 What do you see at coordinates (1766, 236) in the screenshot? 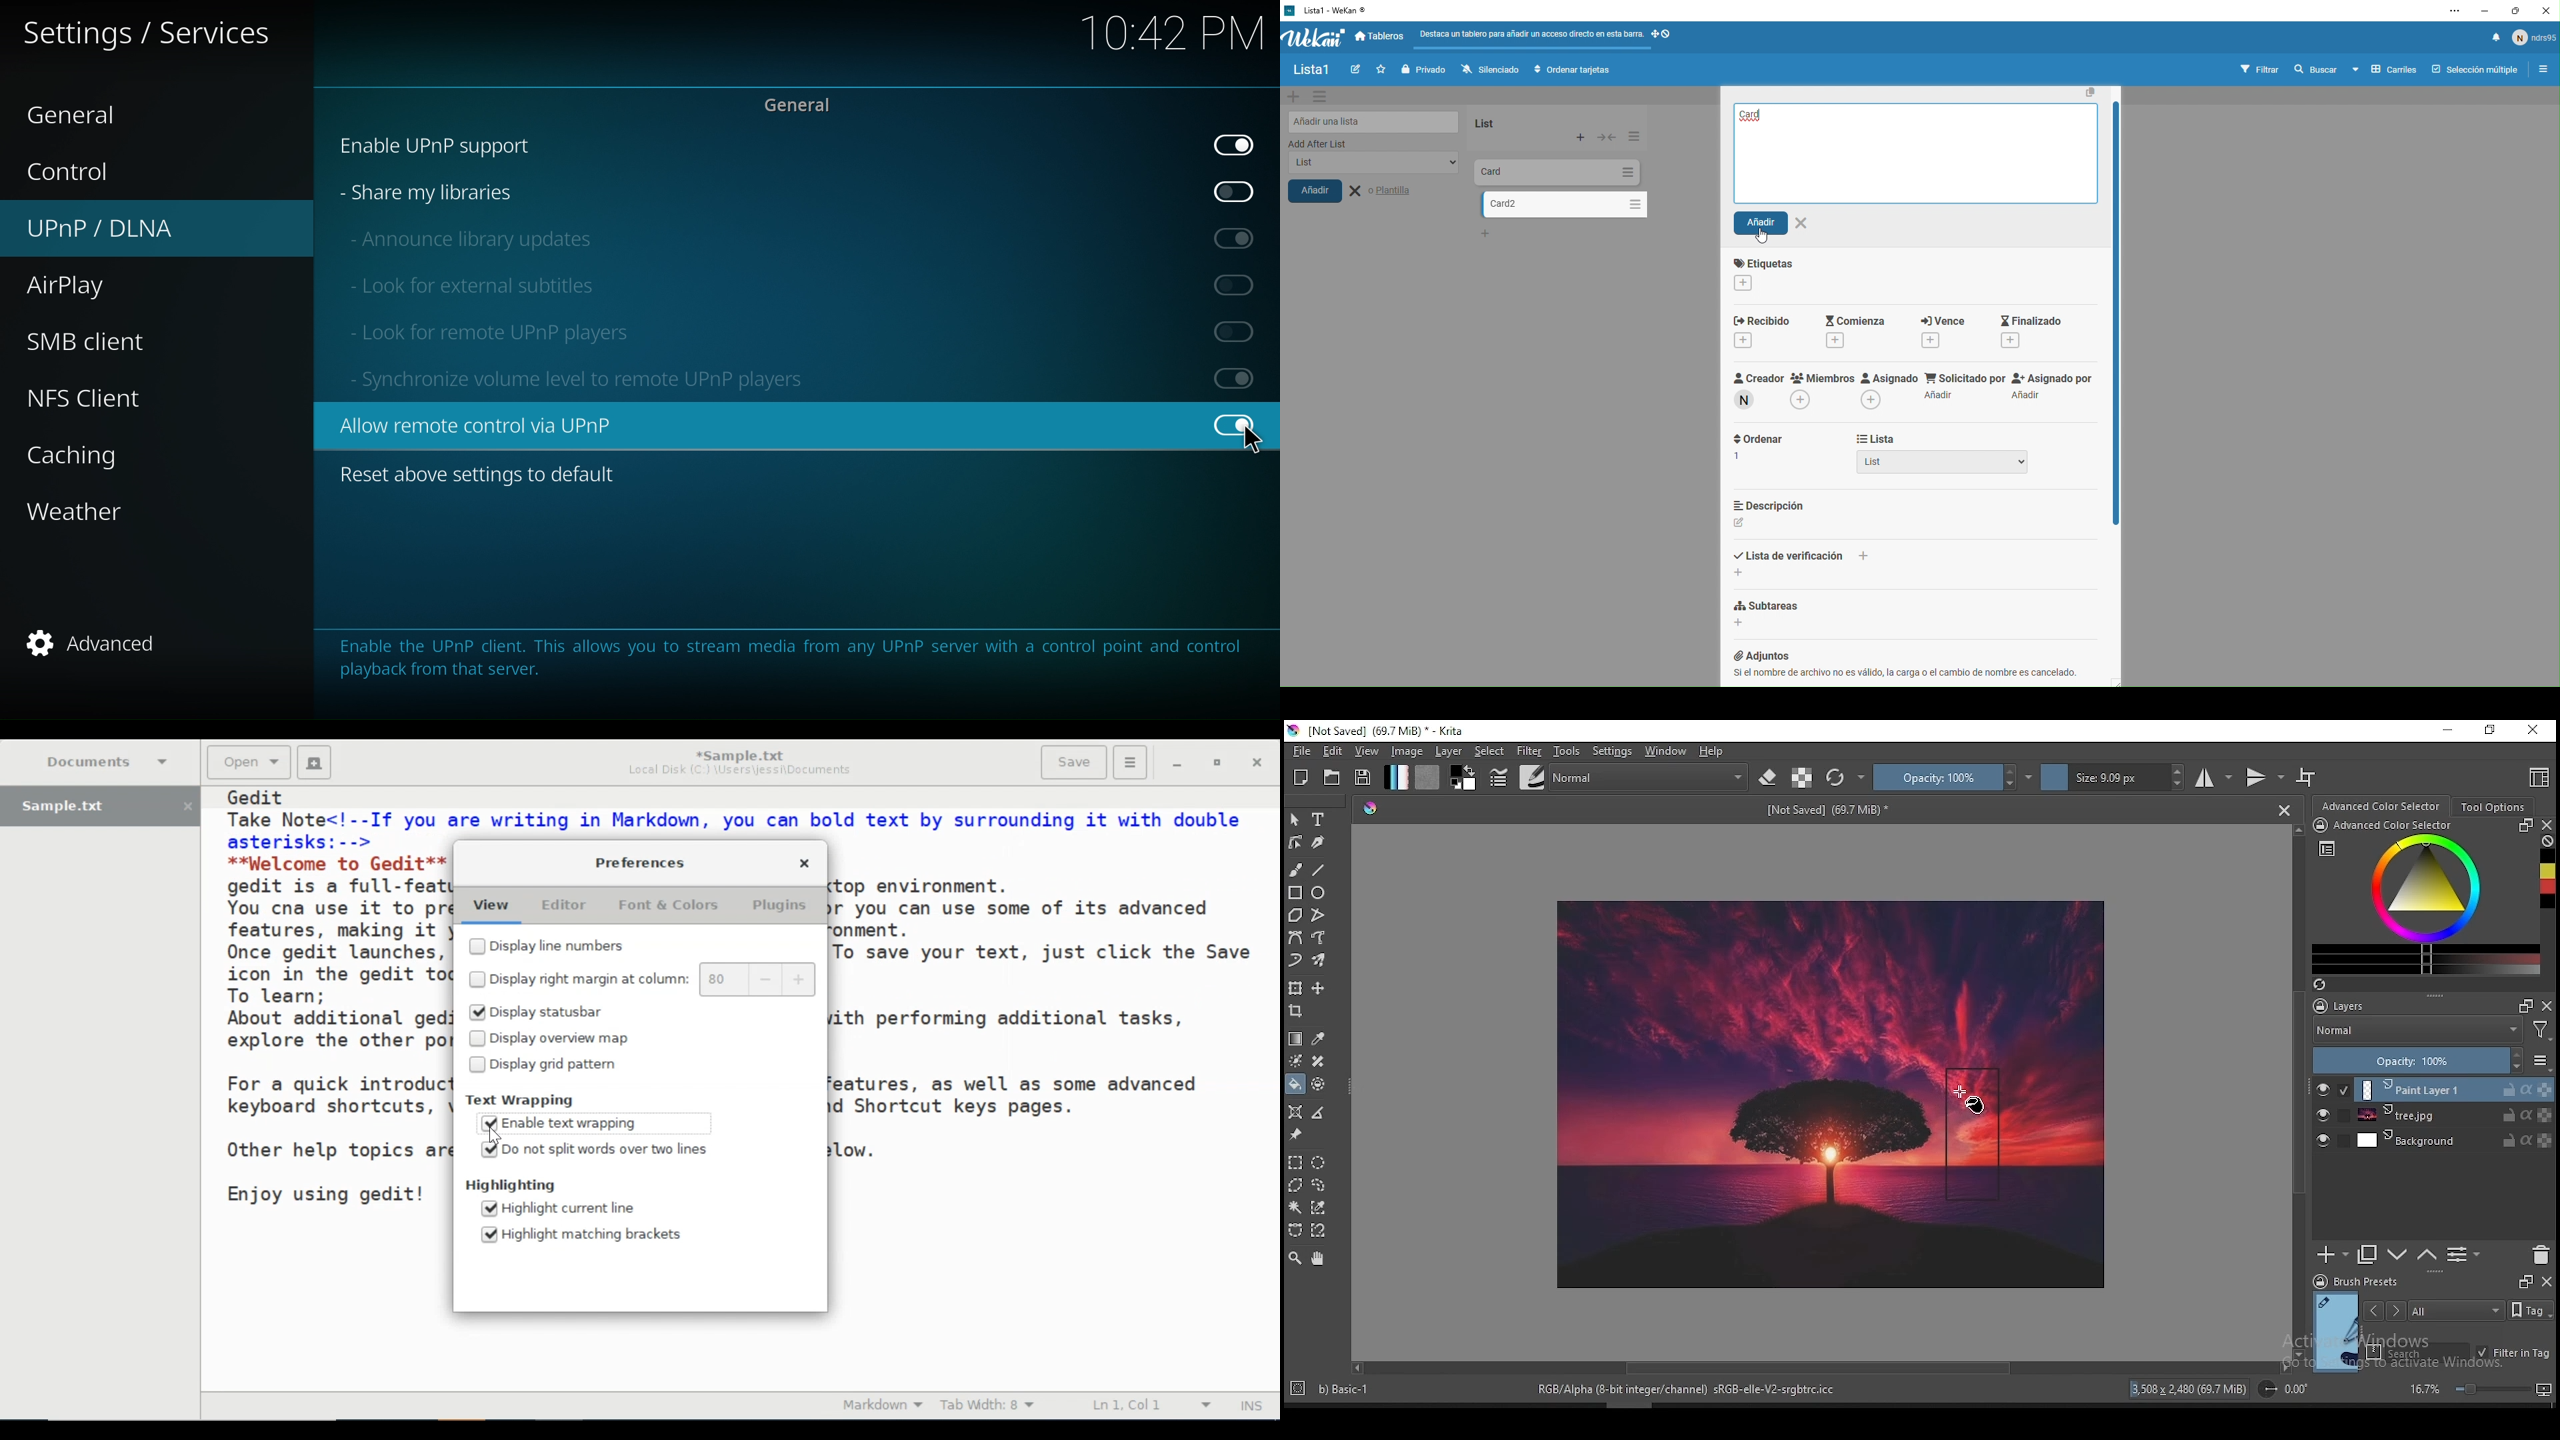
I see `cursor` at bounding box center [1766, 236].